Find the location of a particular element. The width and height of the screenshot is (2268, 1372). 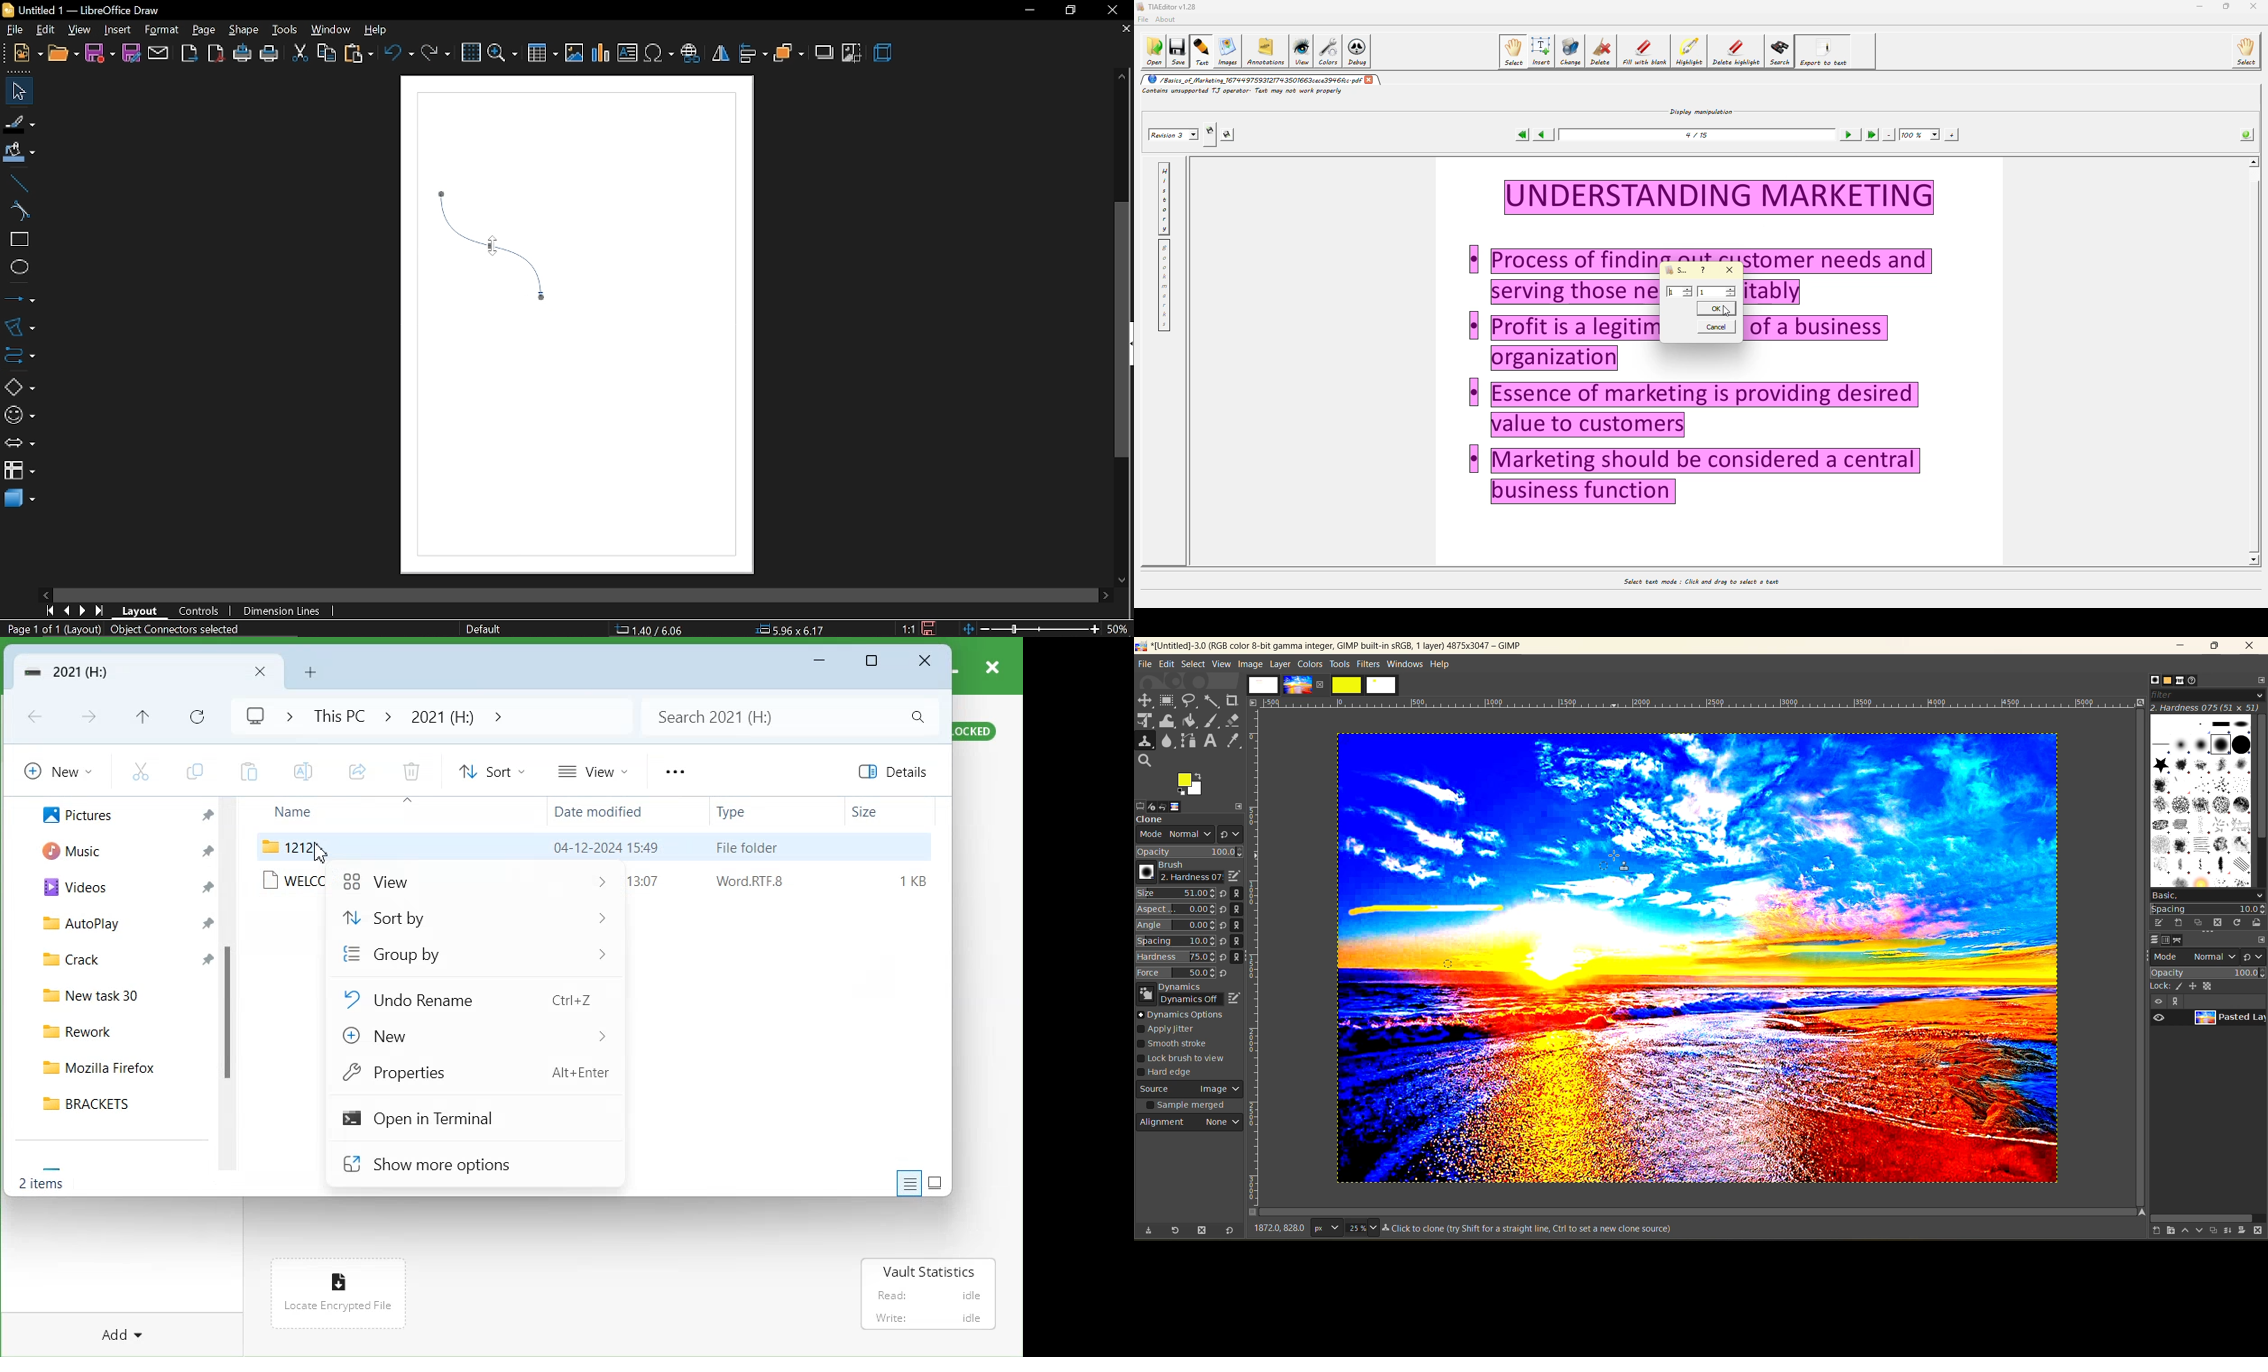

flip is located at coordinates (719, 54).